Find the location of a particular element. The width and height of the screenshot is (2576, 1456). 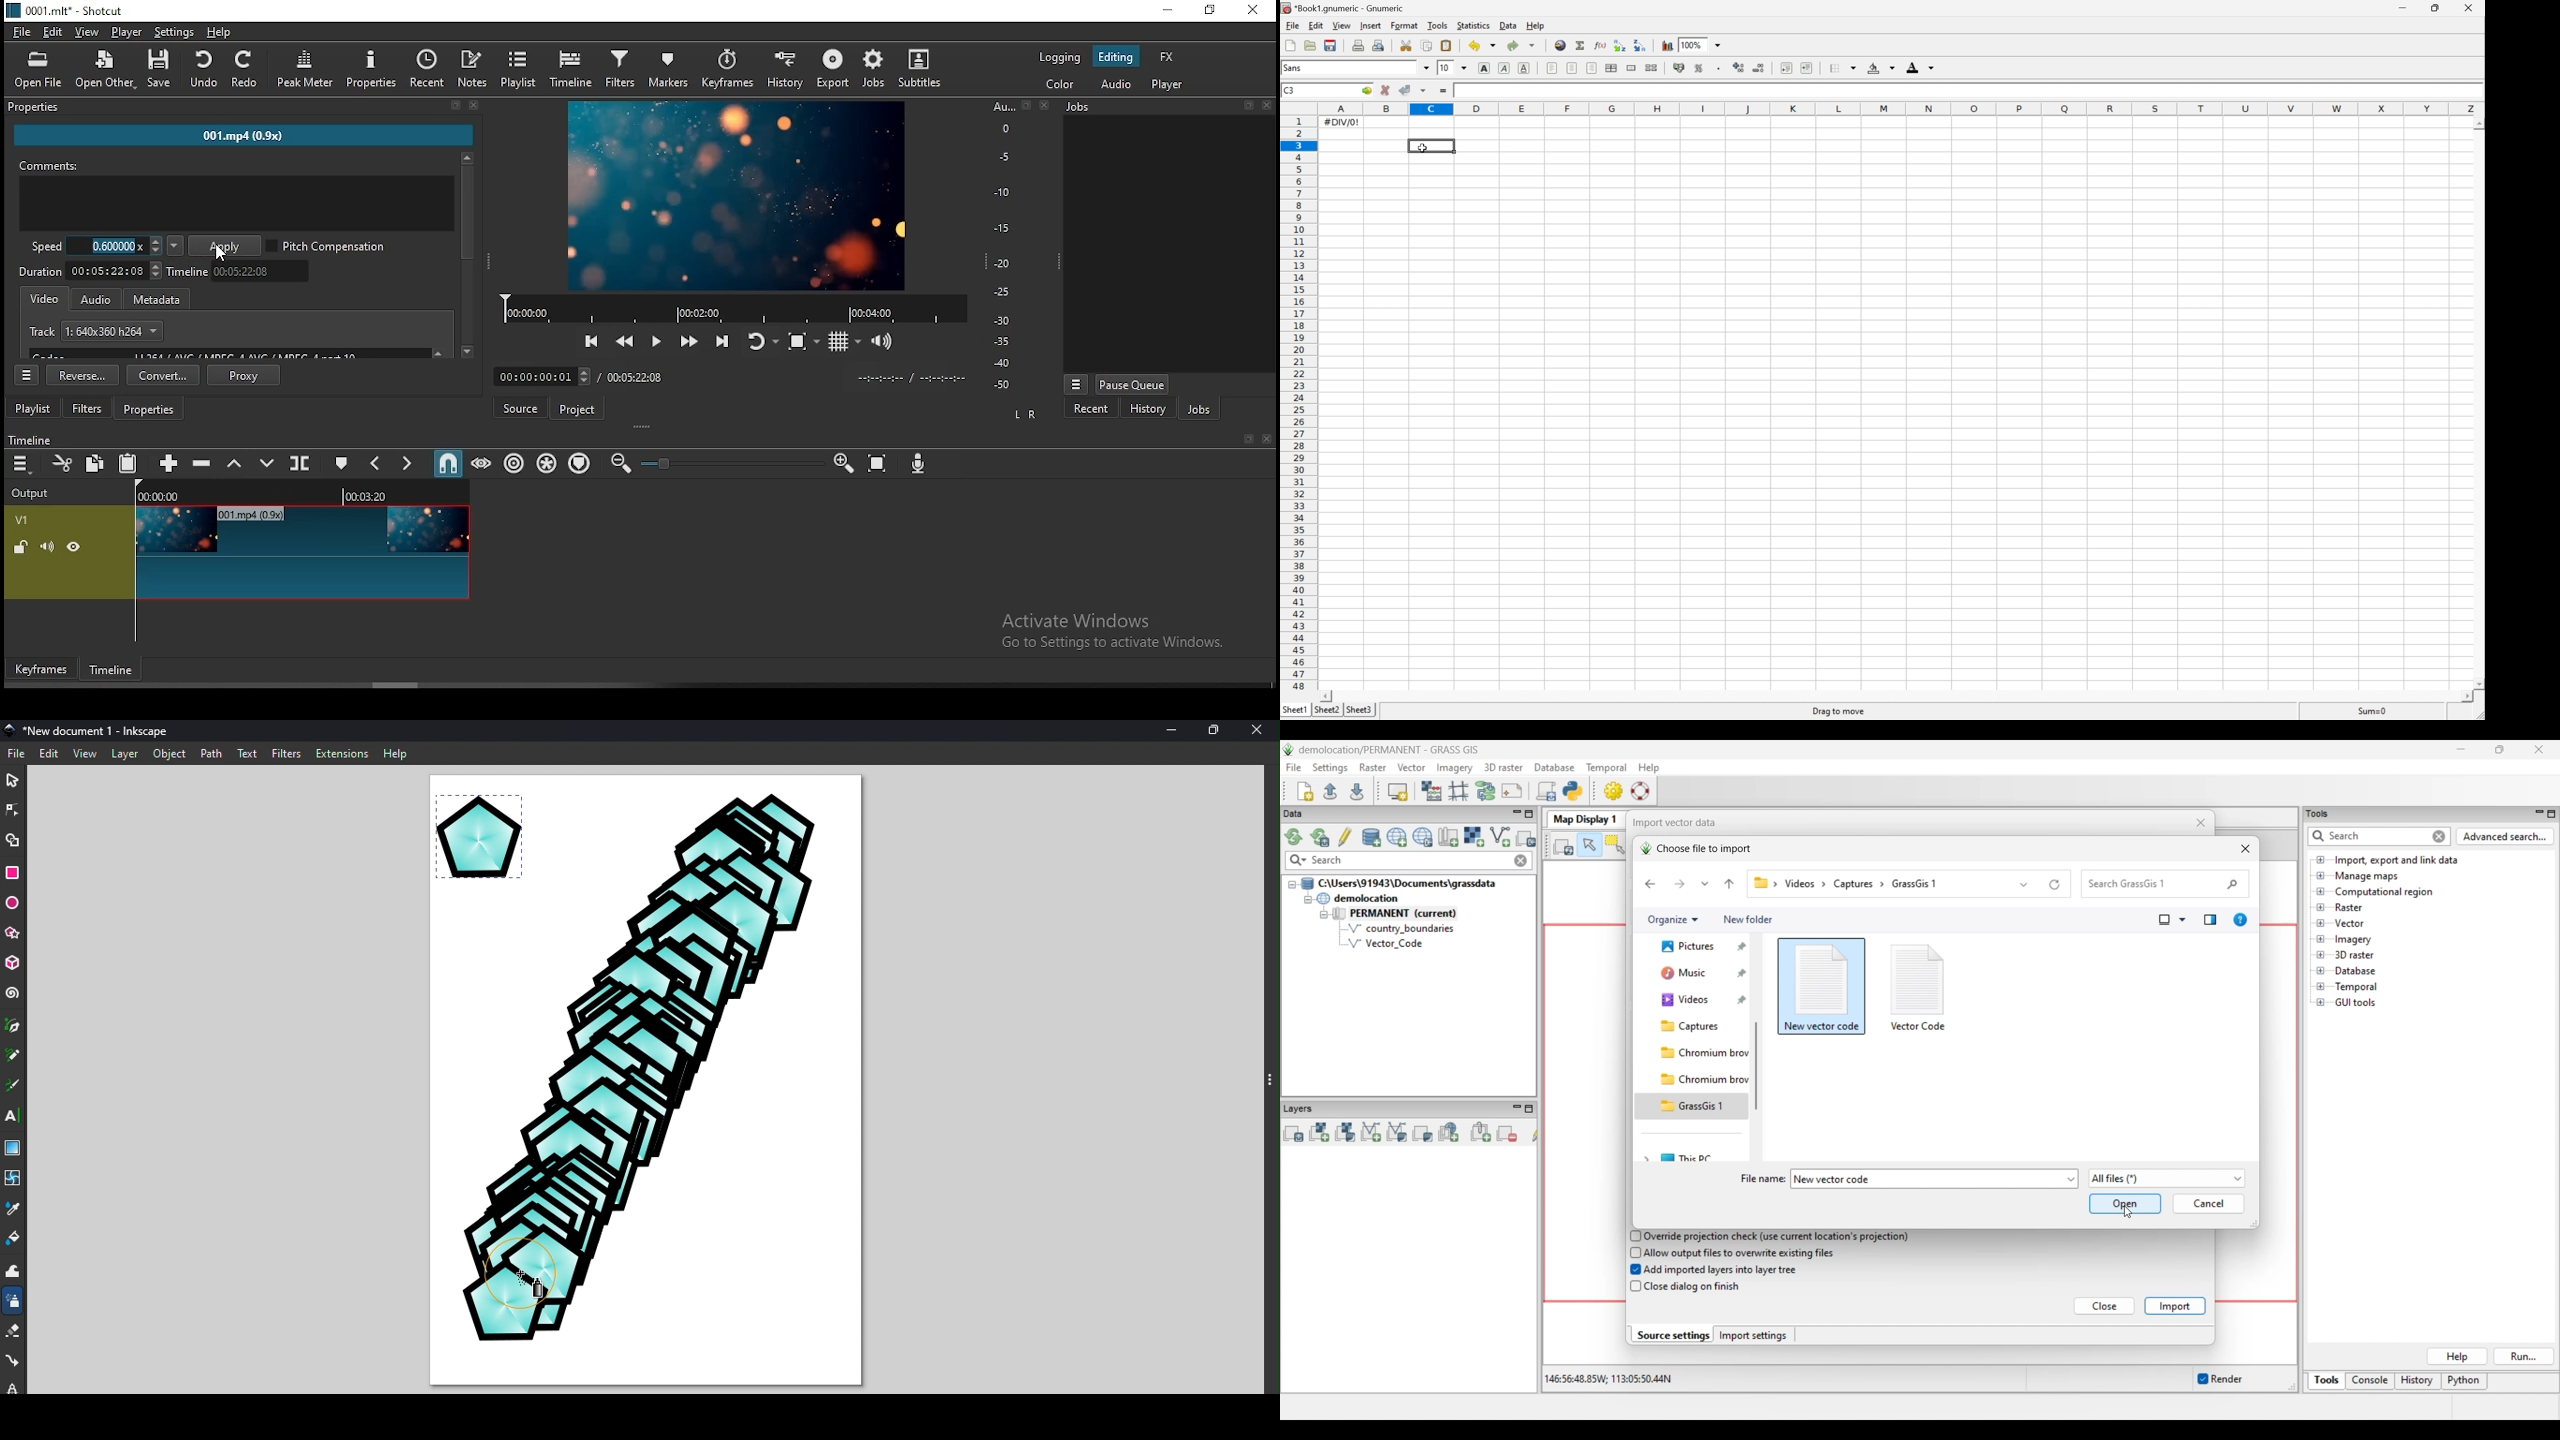

metadata is located at coordinates (162, 298).